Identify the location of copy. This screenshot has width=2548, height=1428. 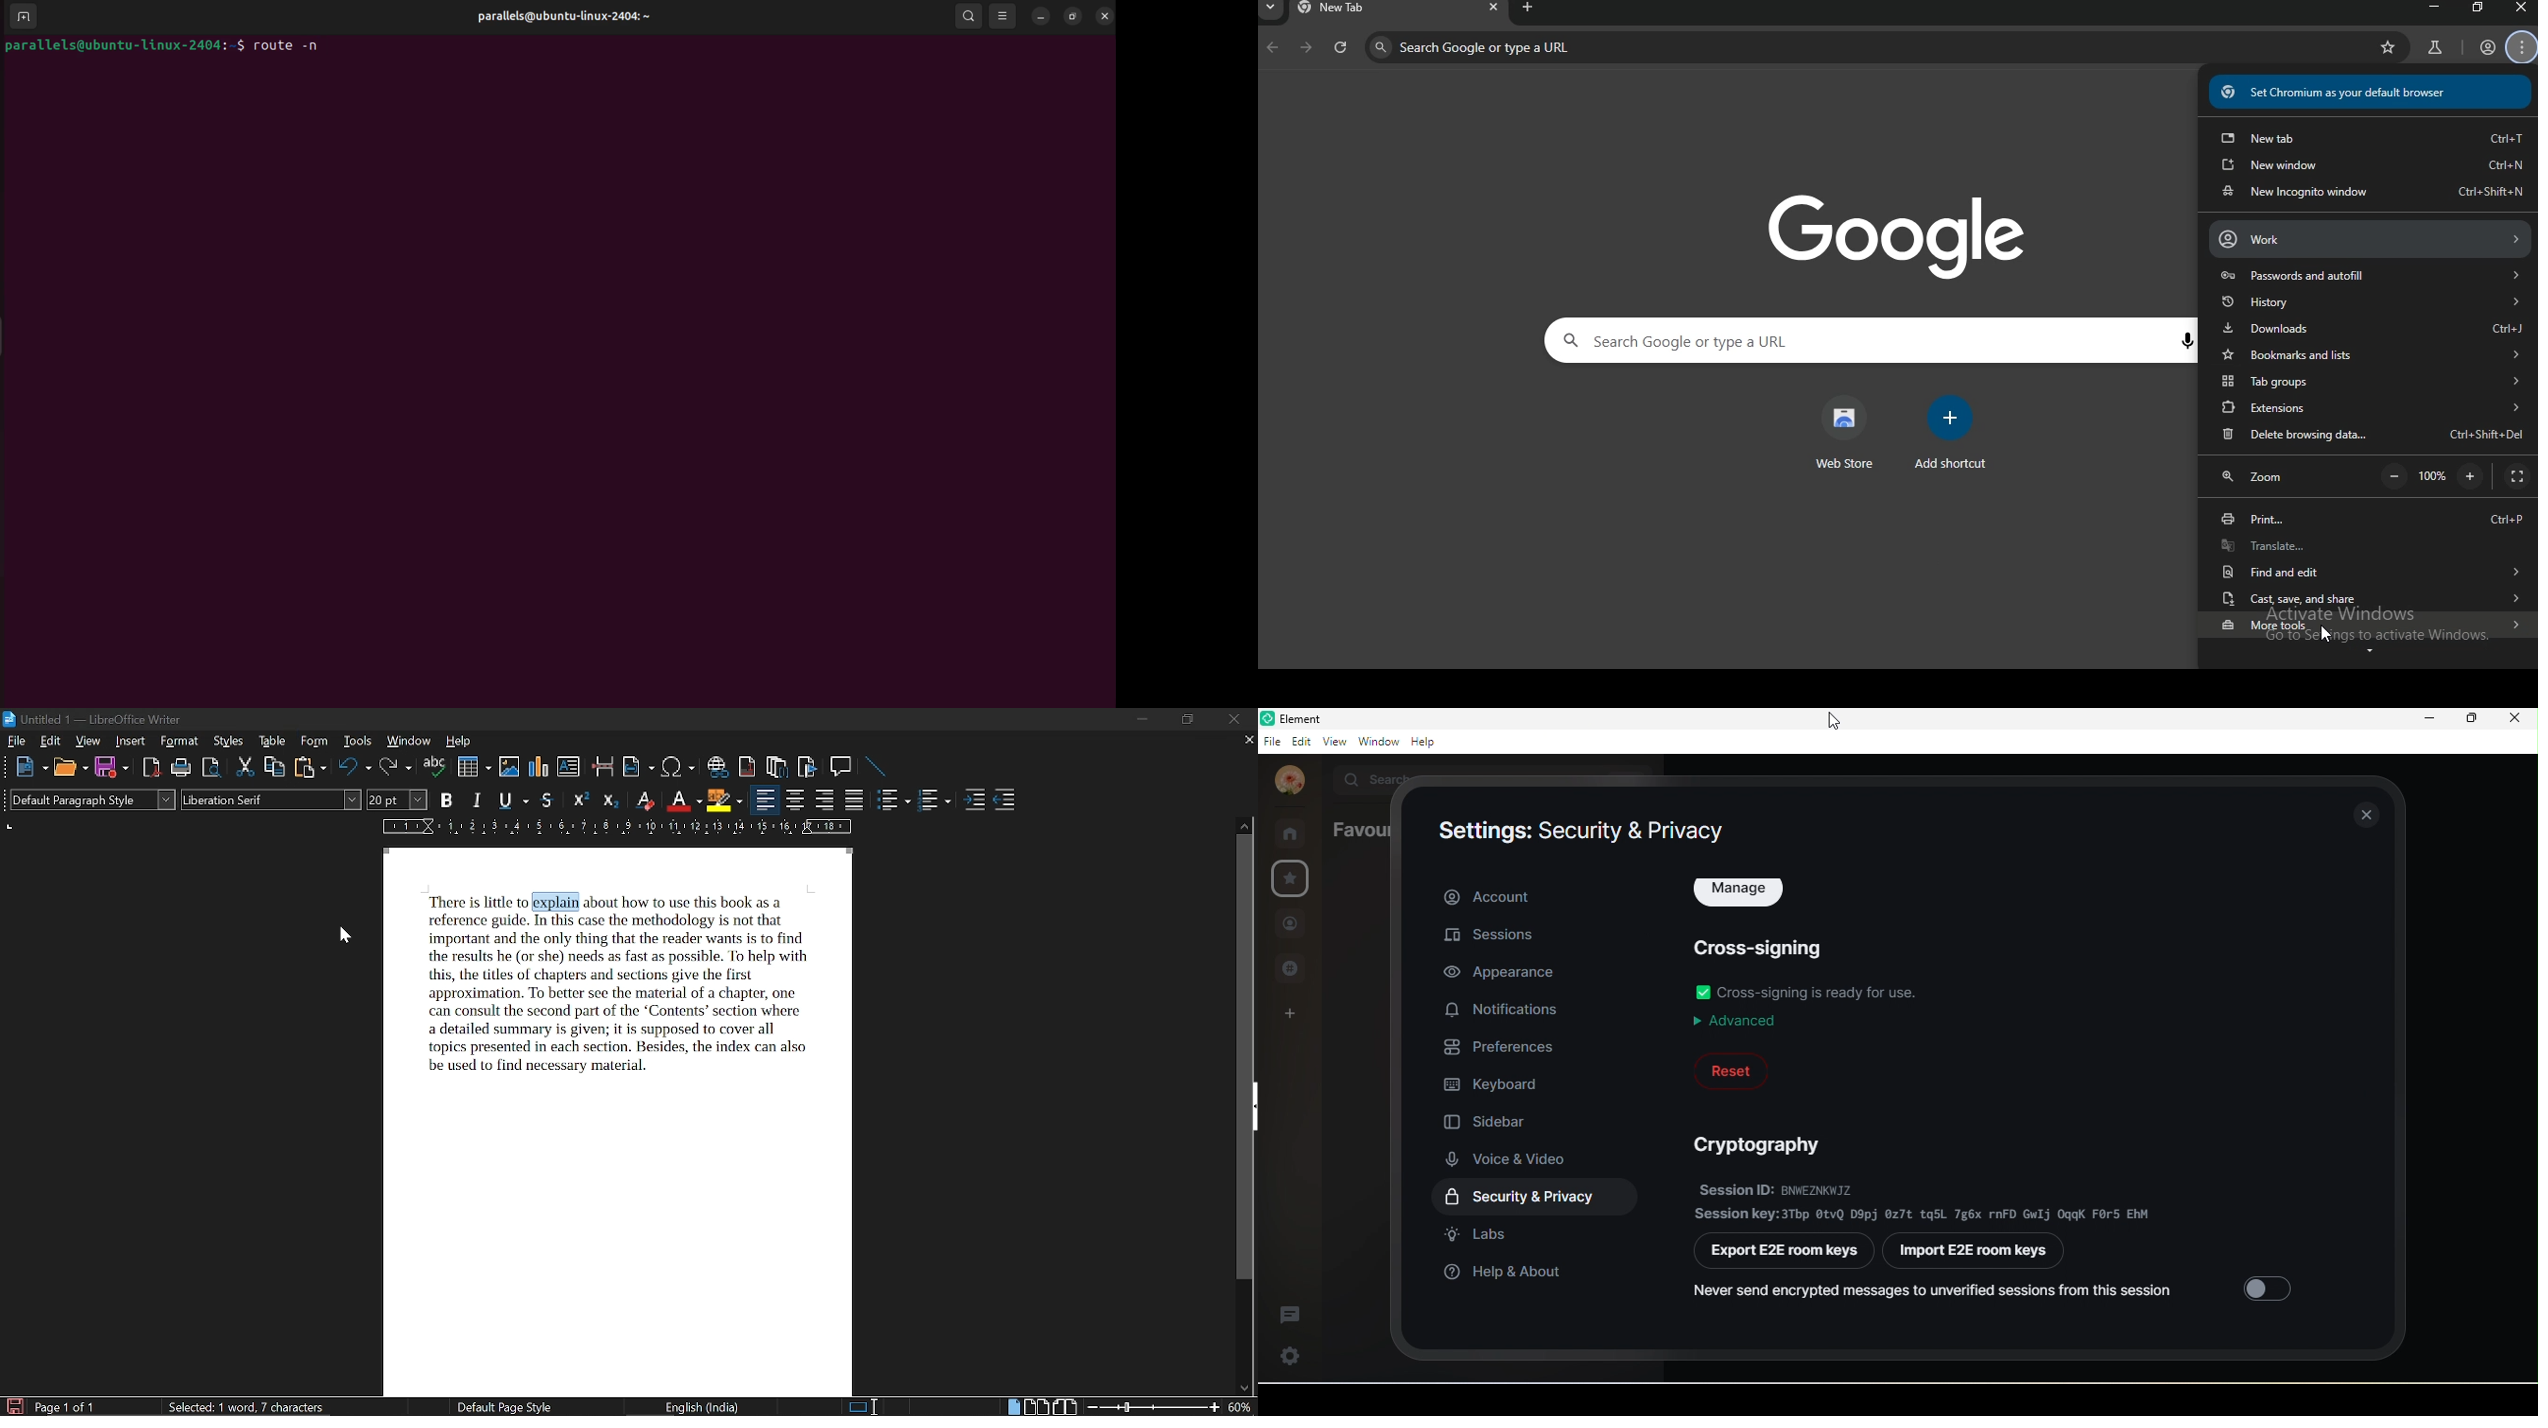
(275, 768).